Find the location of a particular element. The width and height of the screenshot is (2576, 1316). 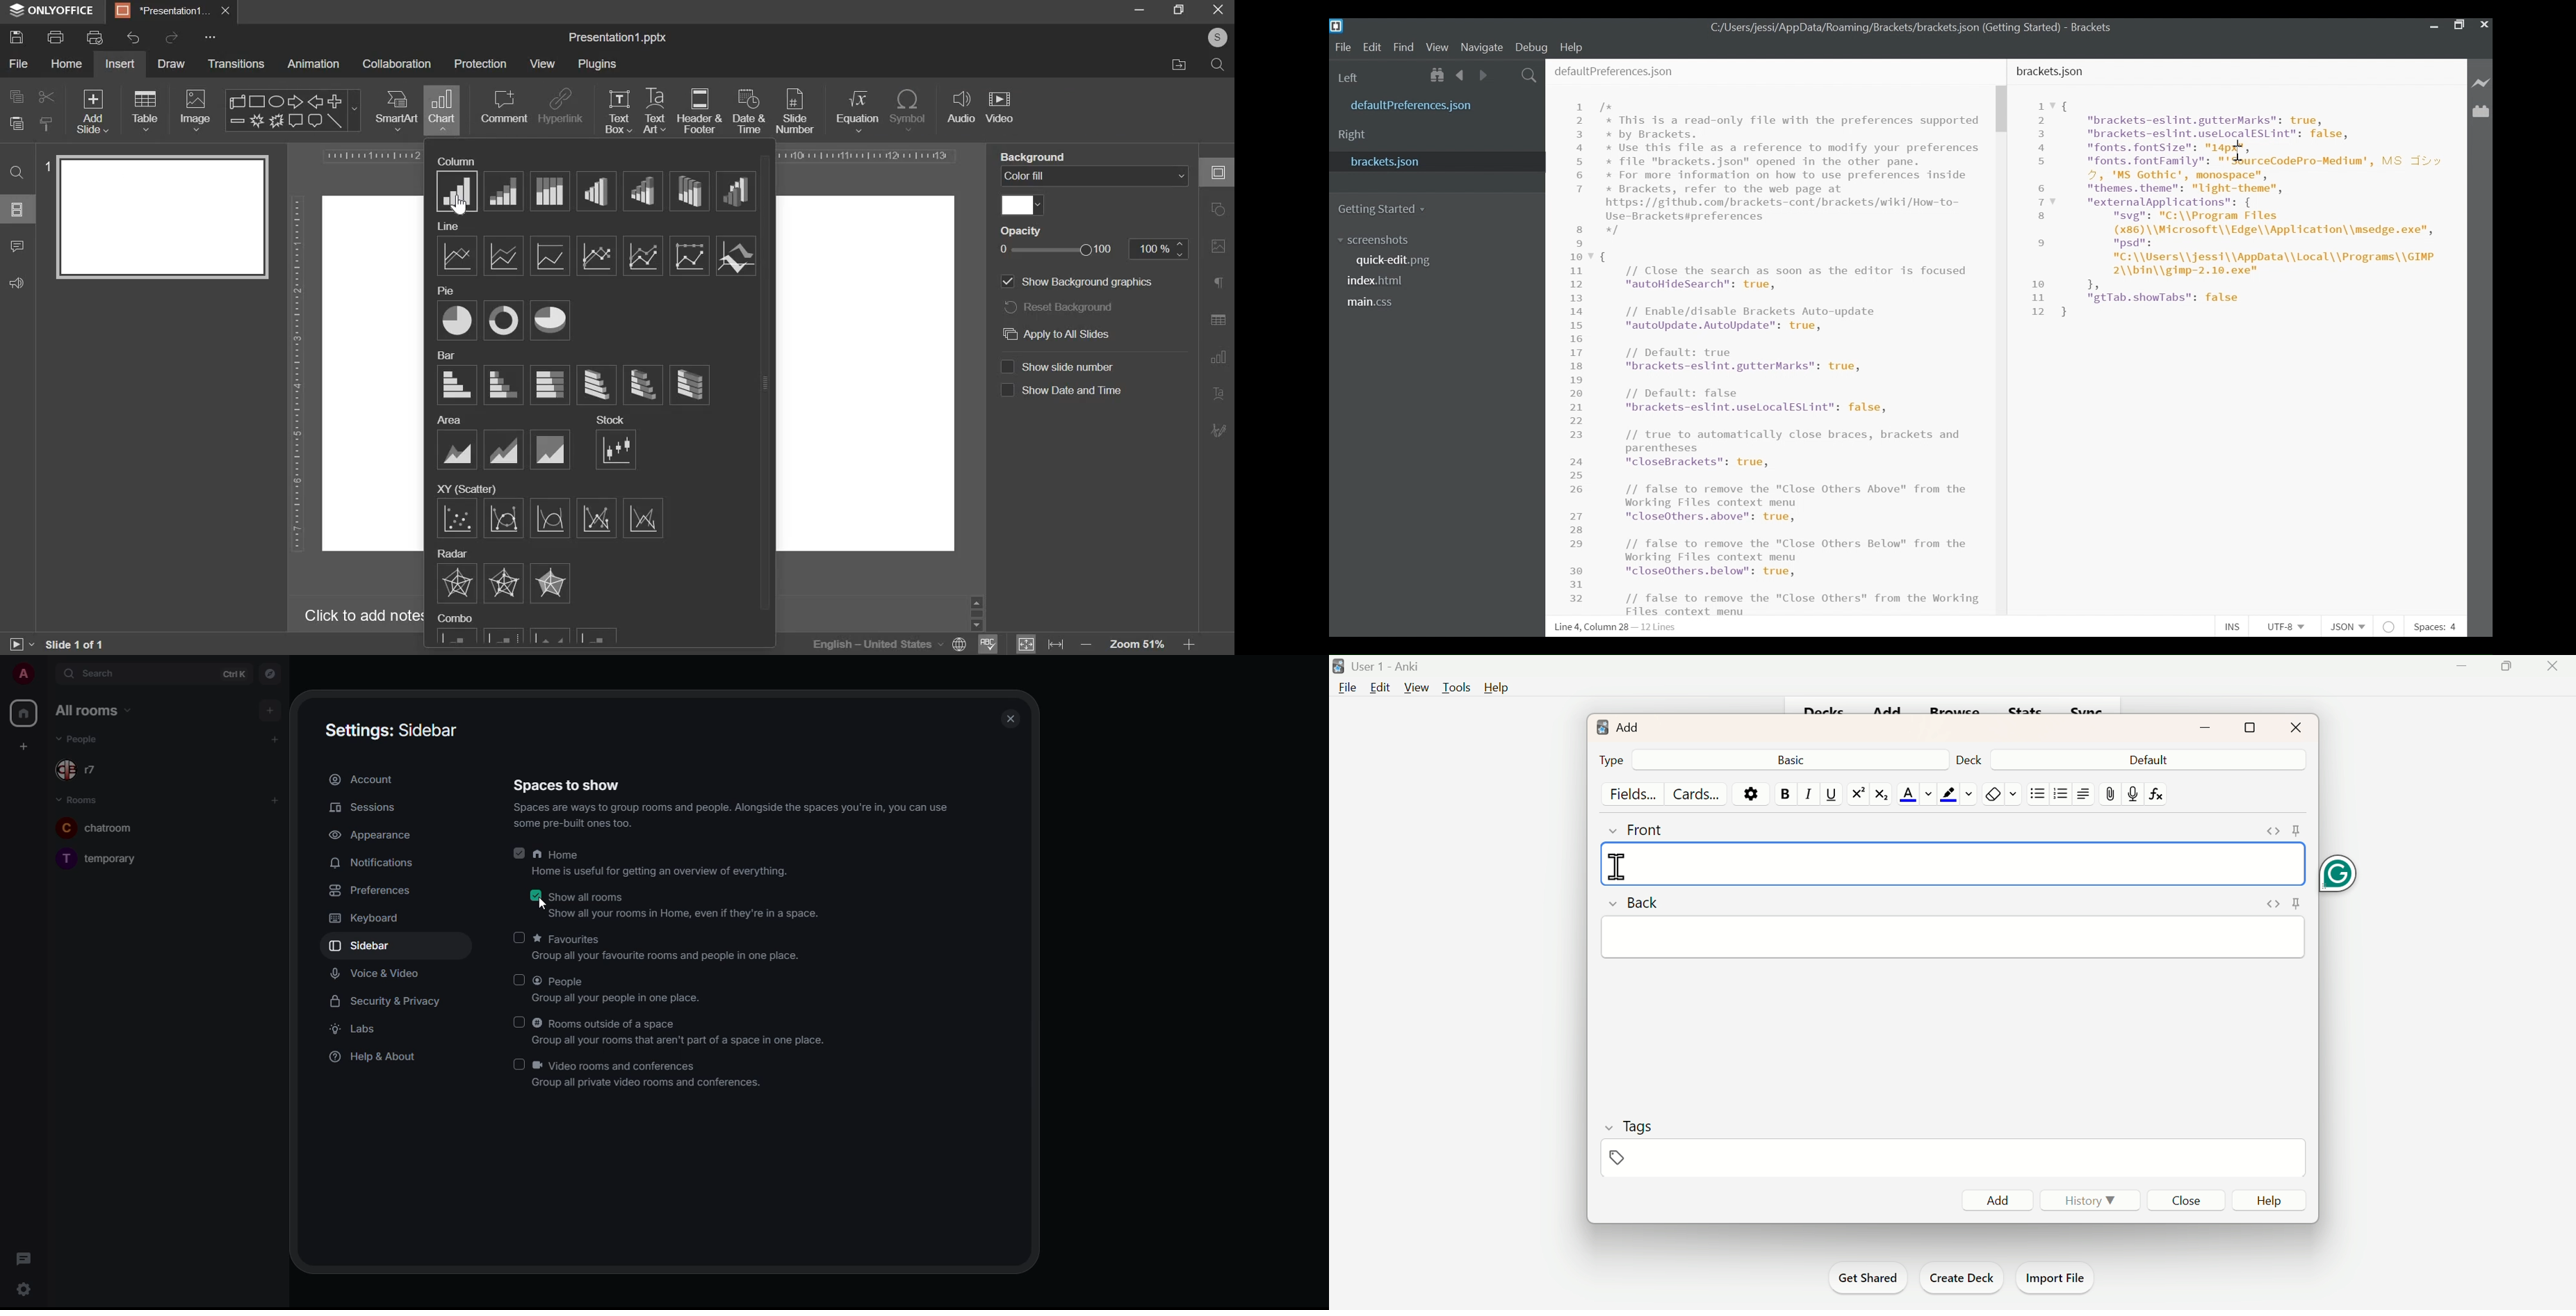

exit is located at coordinates (1217, 9).